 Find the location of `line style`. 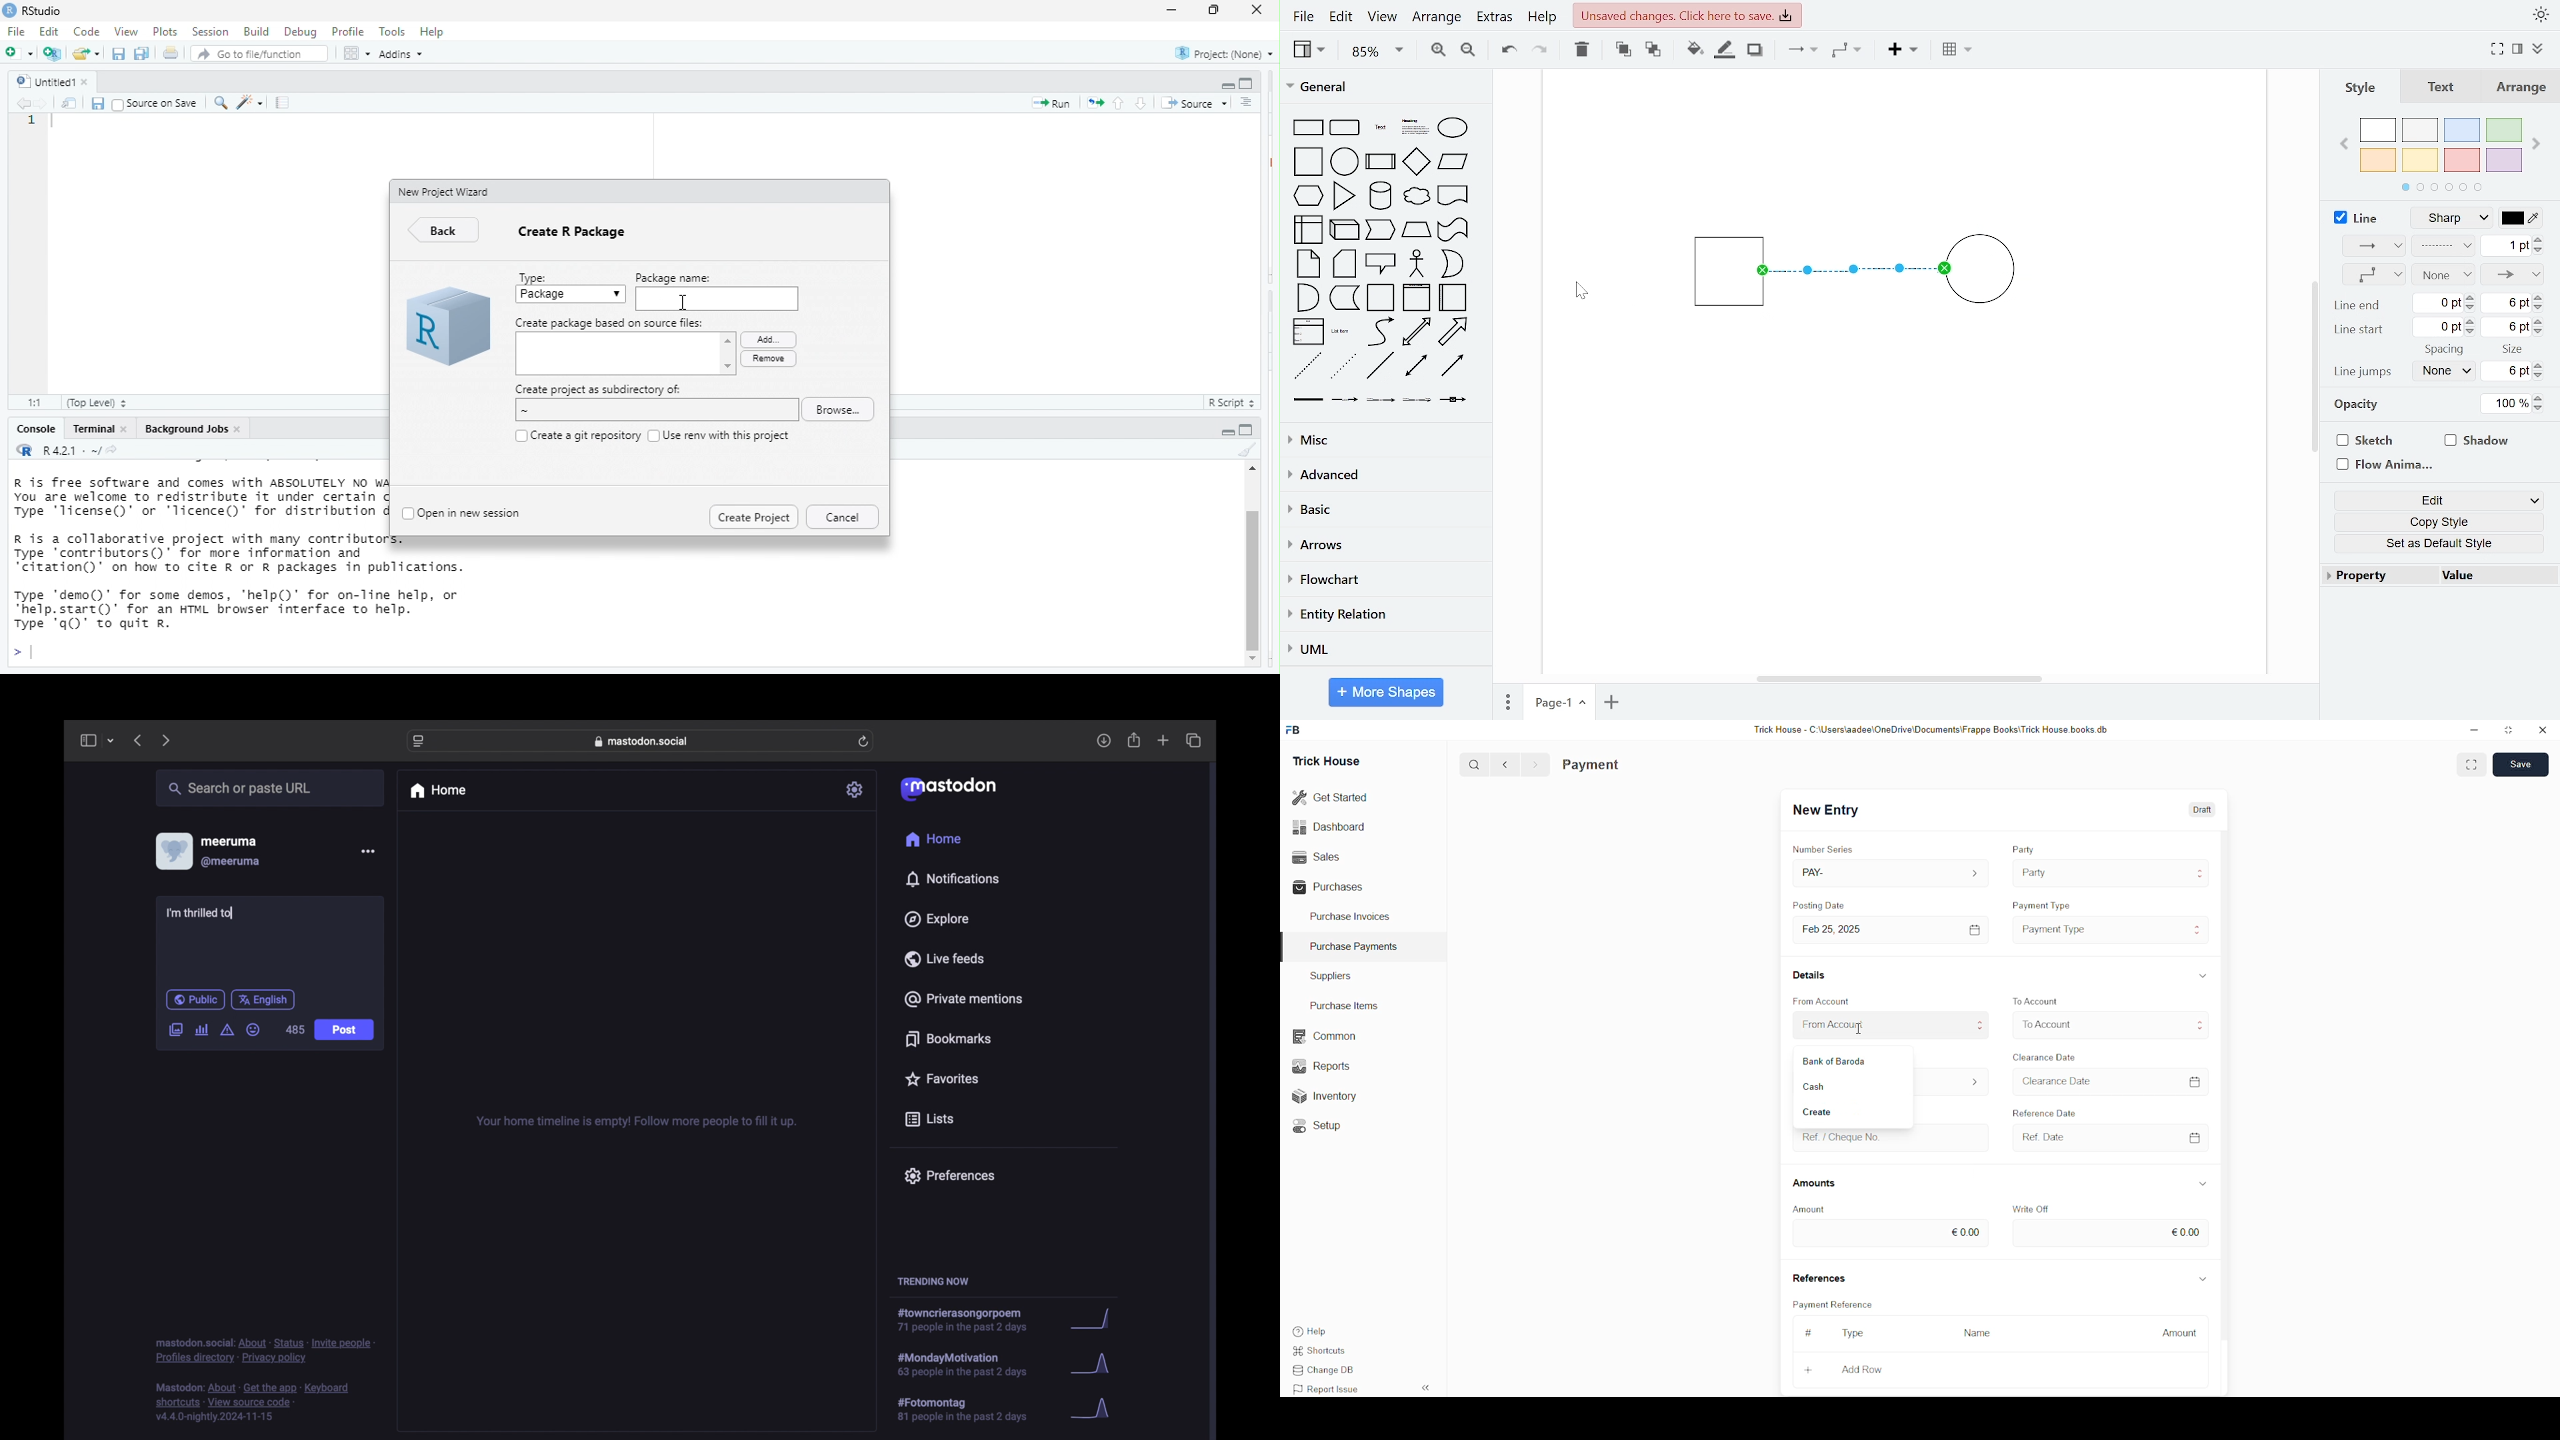

line style is located at coordinates (2450, 219).